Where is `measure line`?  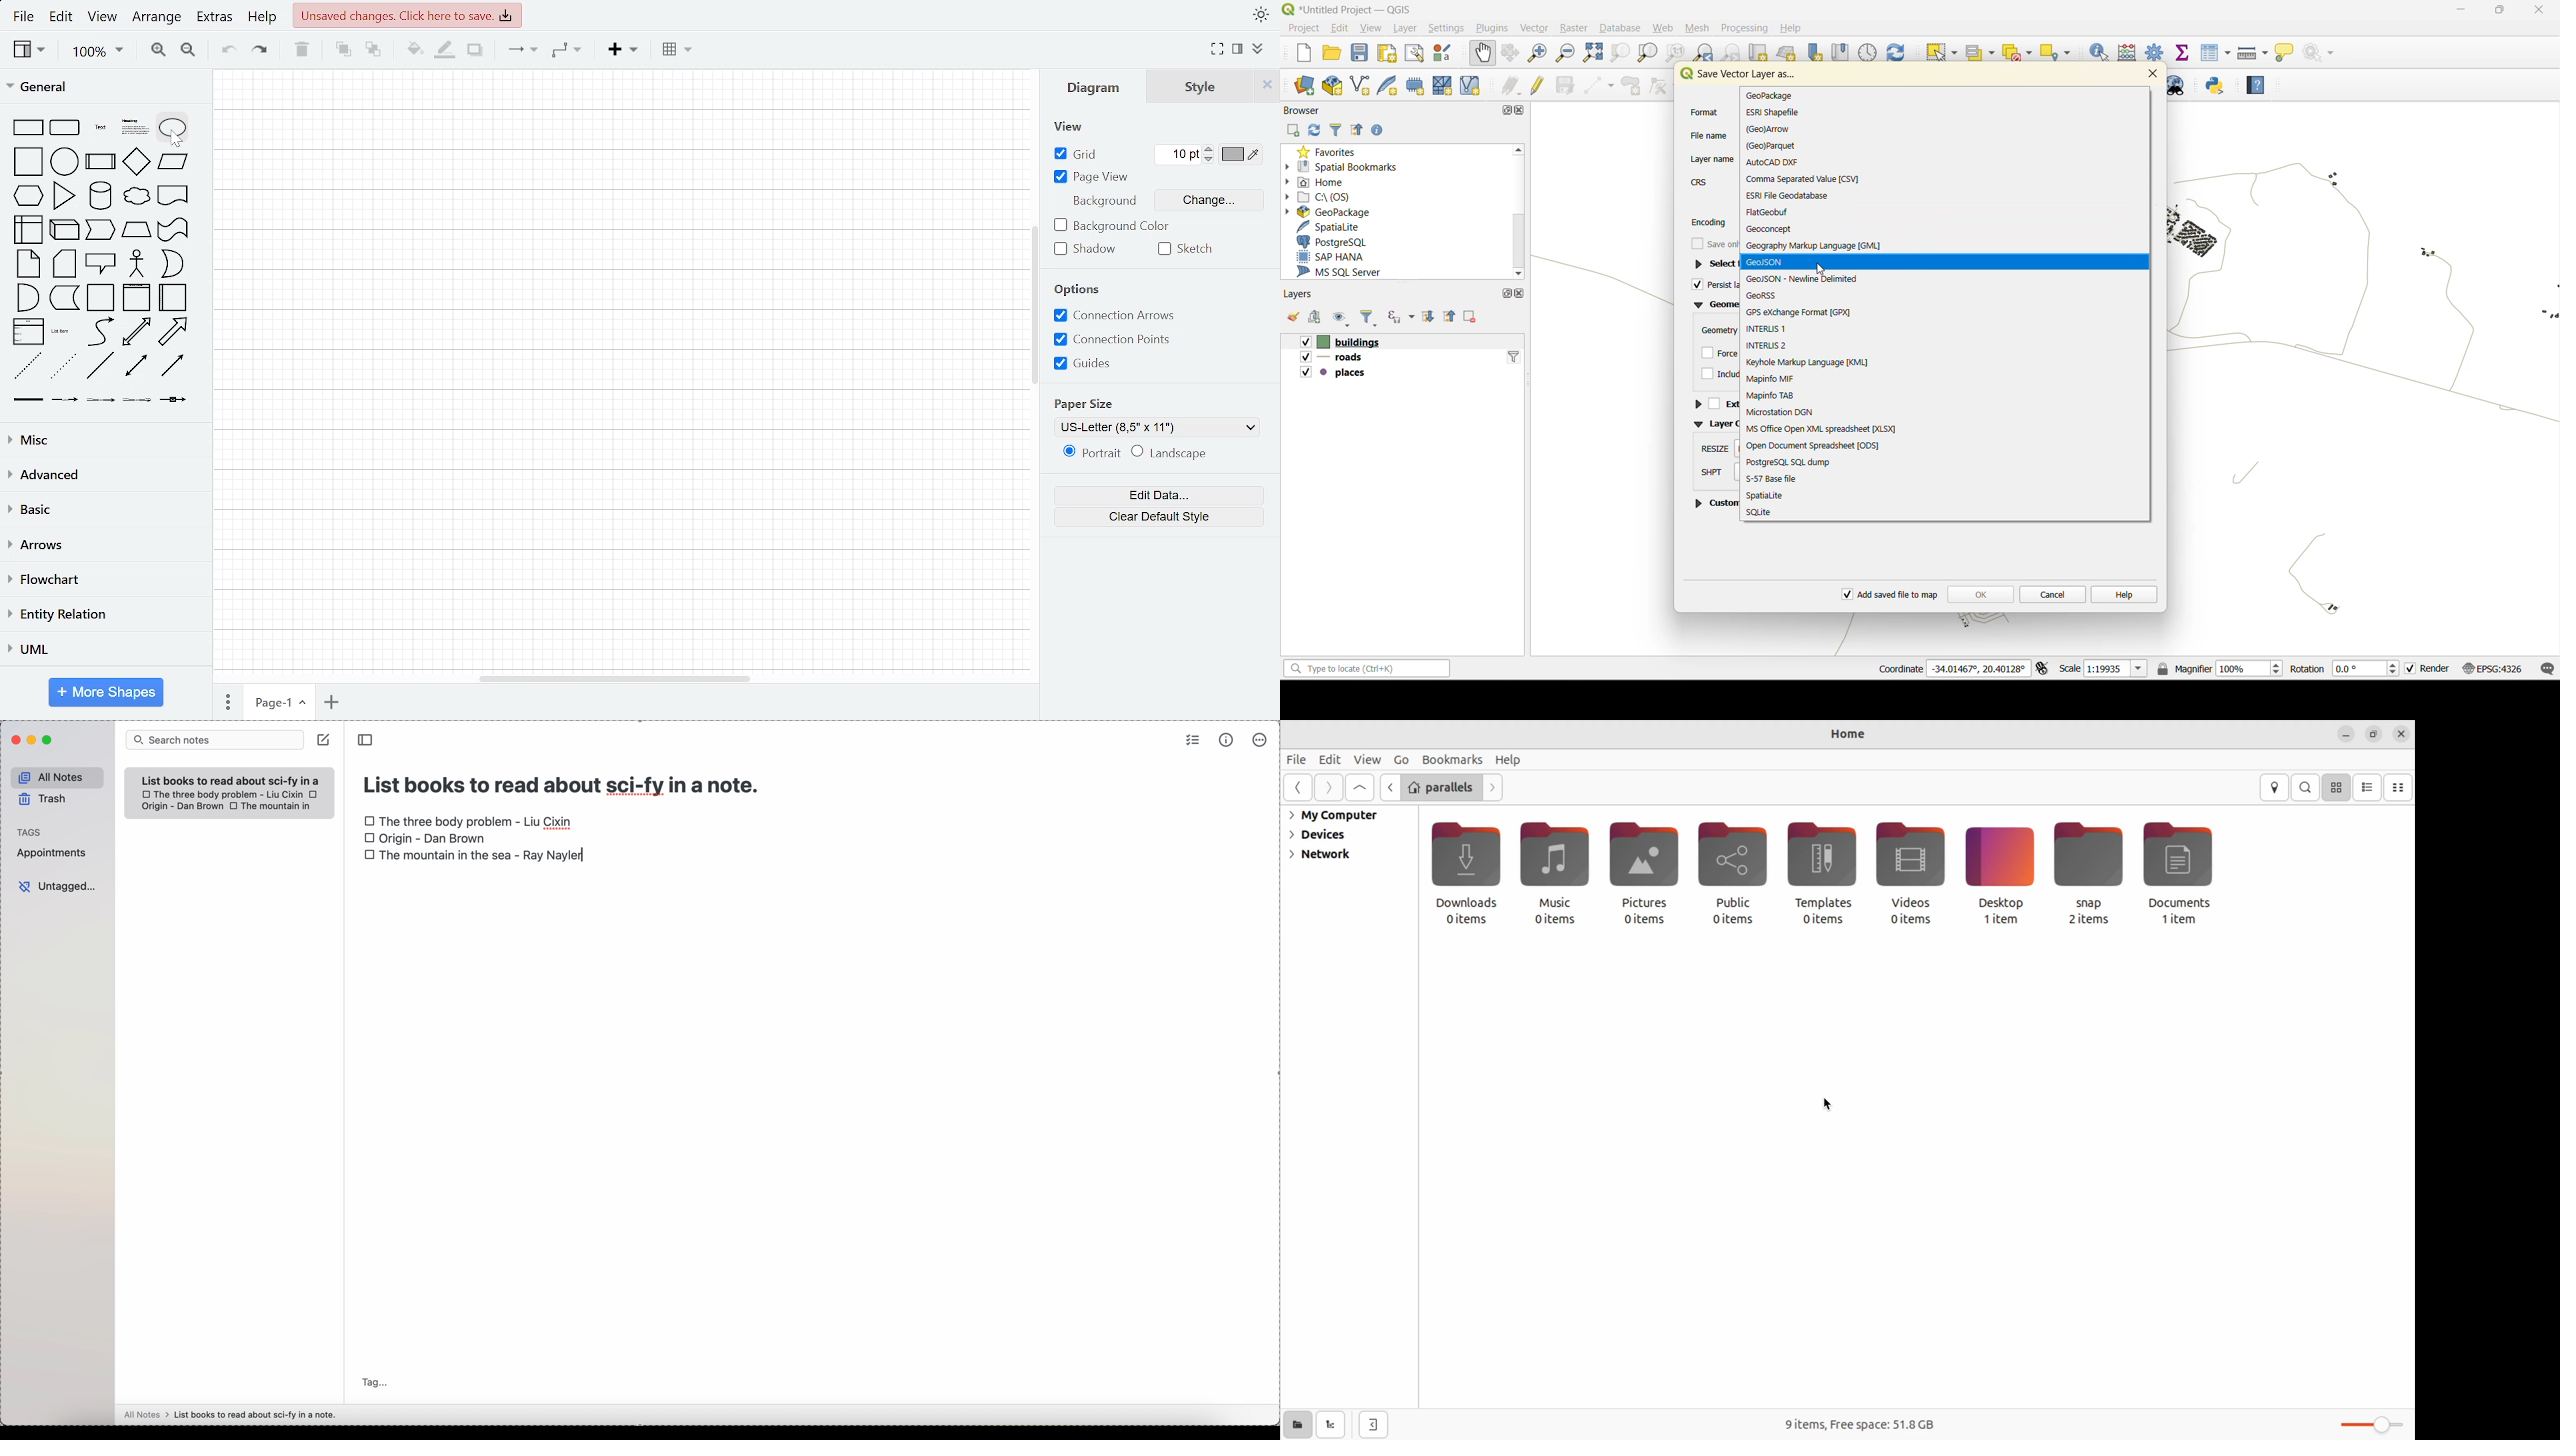 measure line is located at coordinates (2252, 55).